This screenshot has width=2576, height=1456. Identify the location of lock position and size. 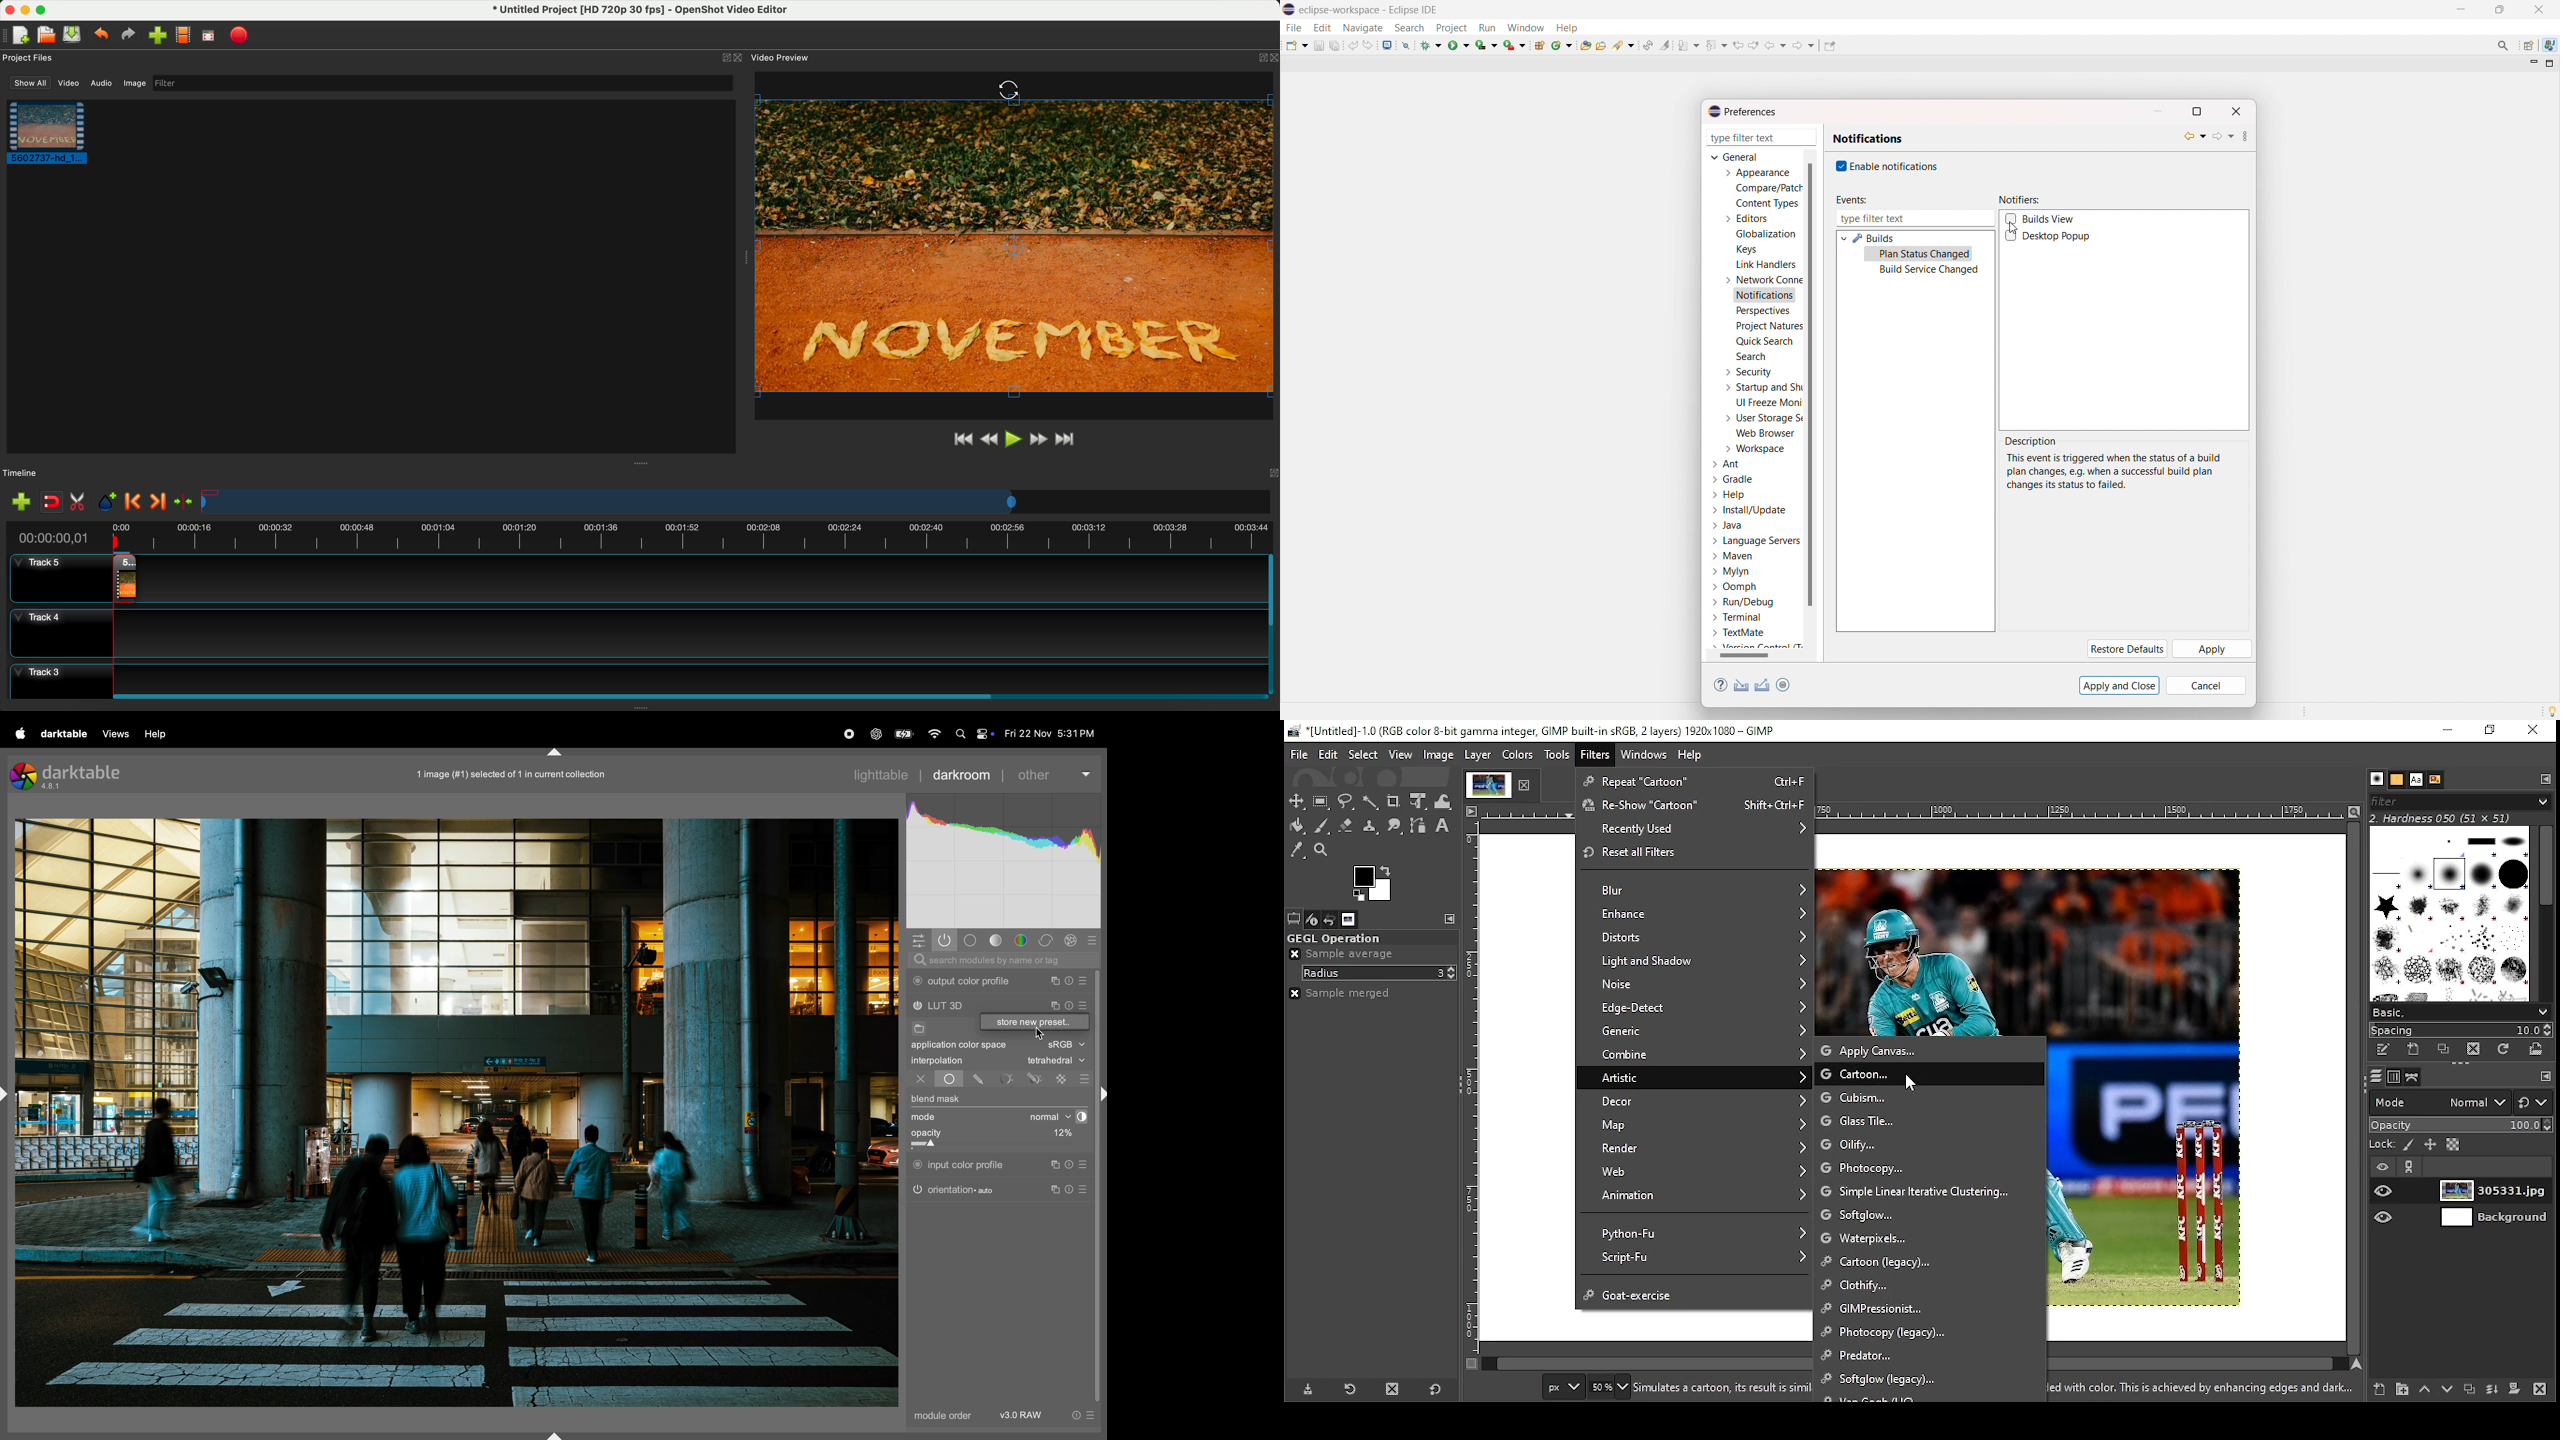
(2430, 1145).